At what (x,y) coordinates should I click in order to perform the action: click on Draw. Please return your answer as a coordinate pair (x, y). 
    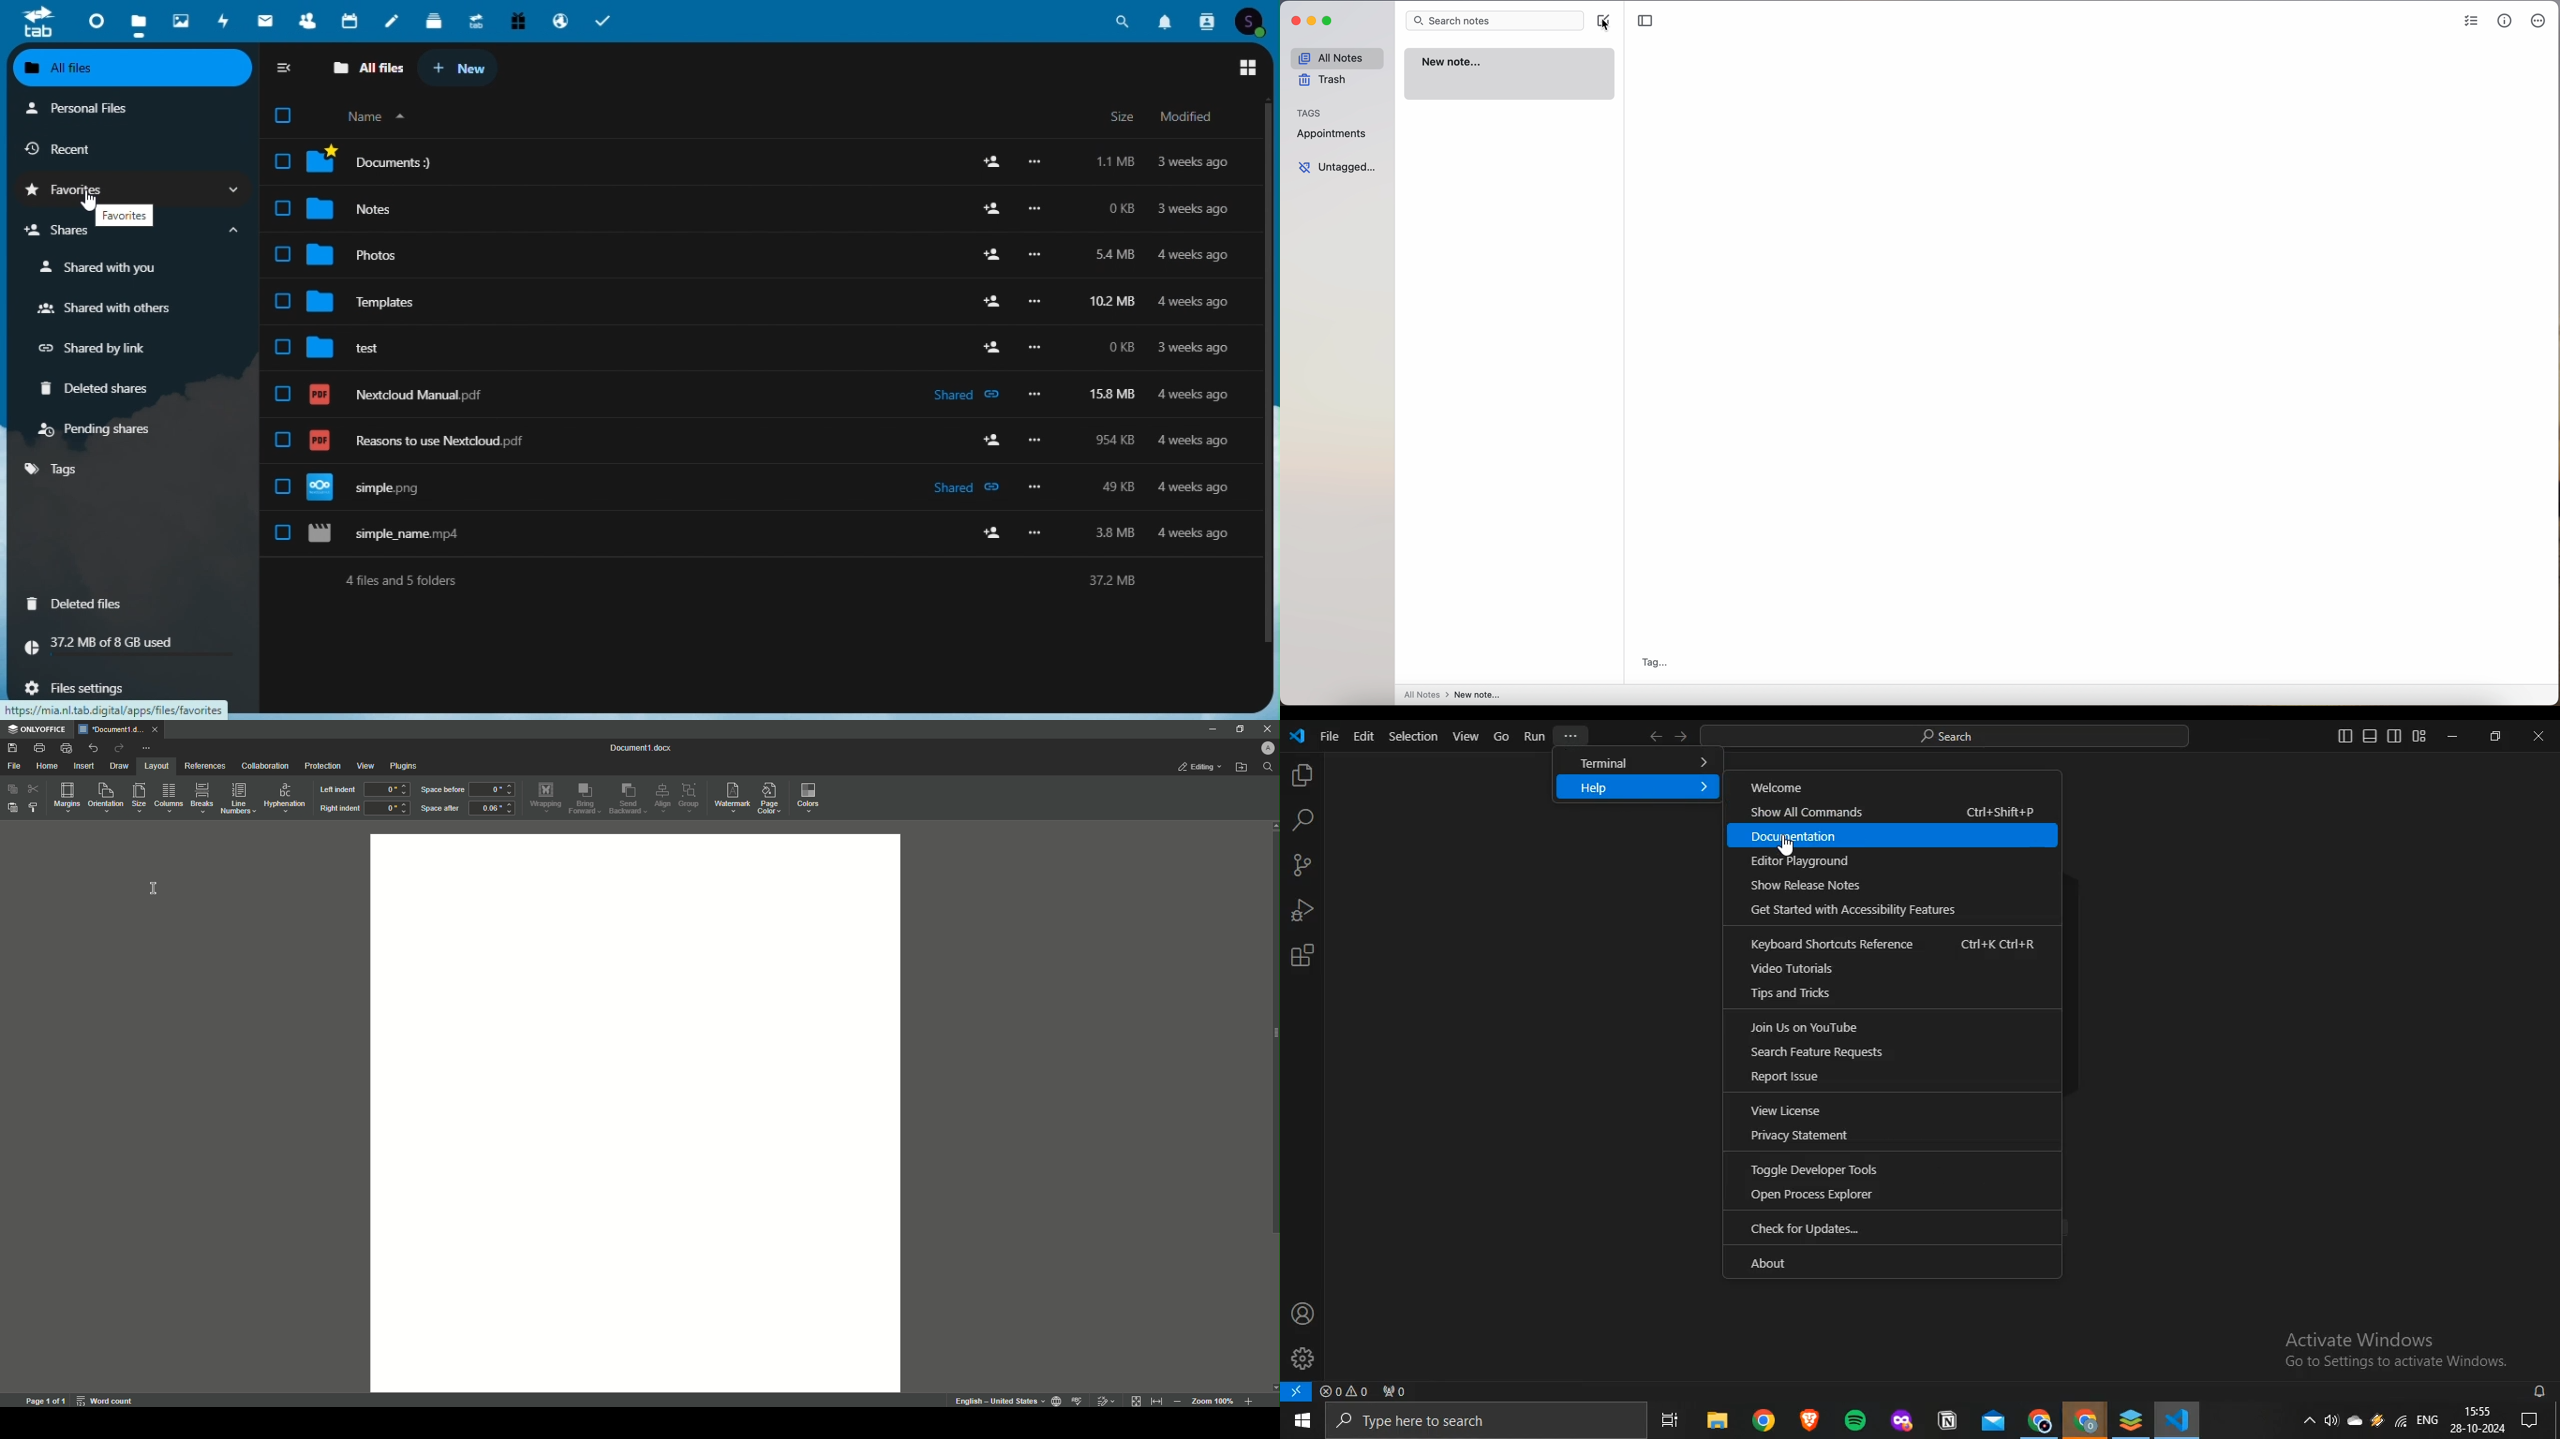
    Looking at the image, I should click on (119, 765).